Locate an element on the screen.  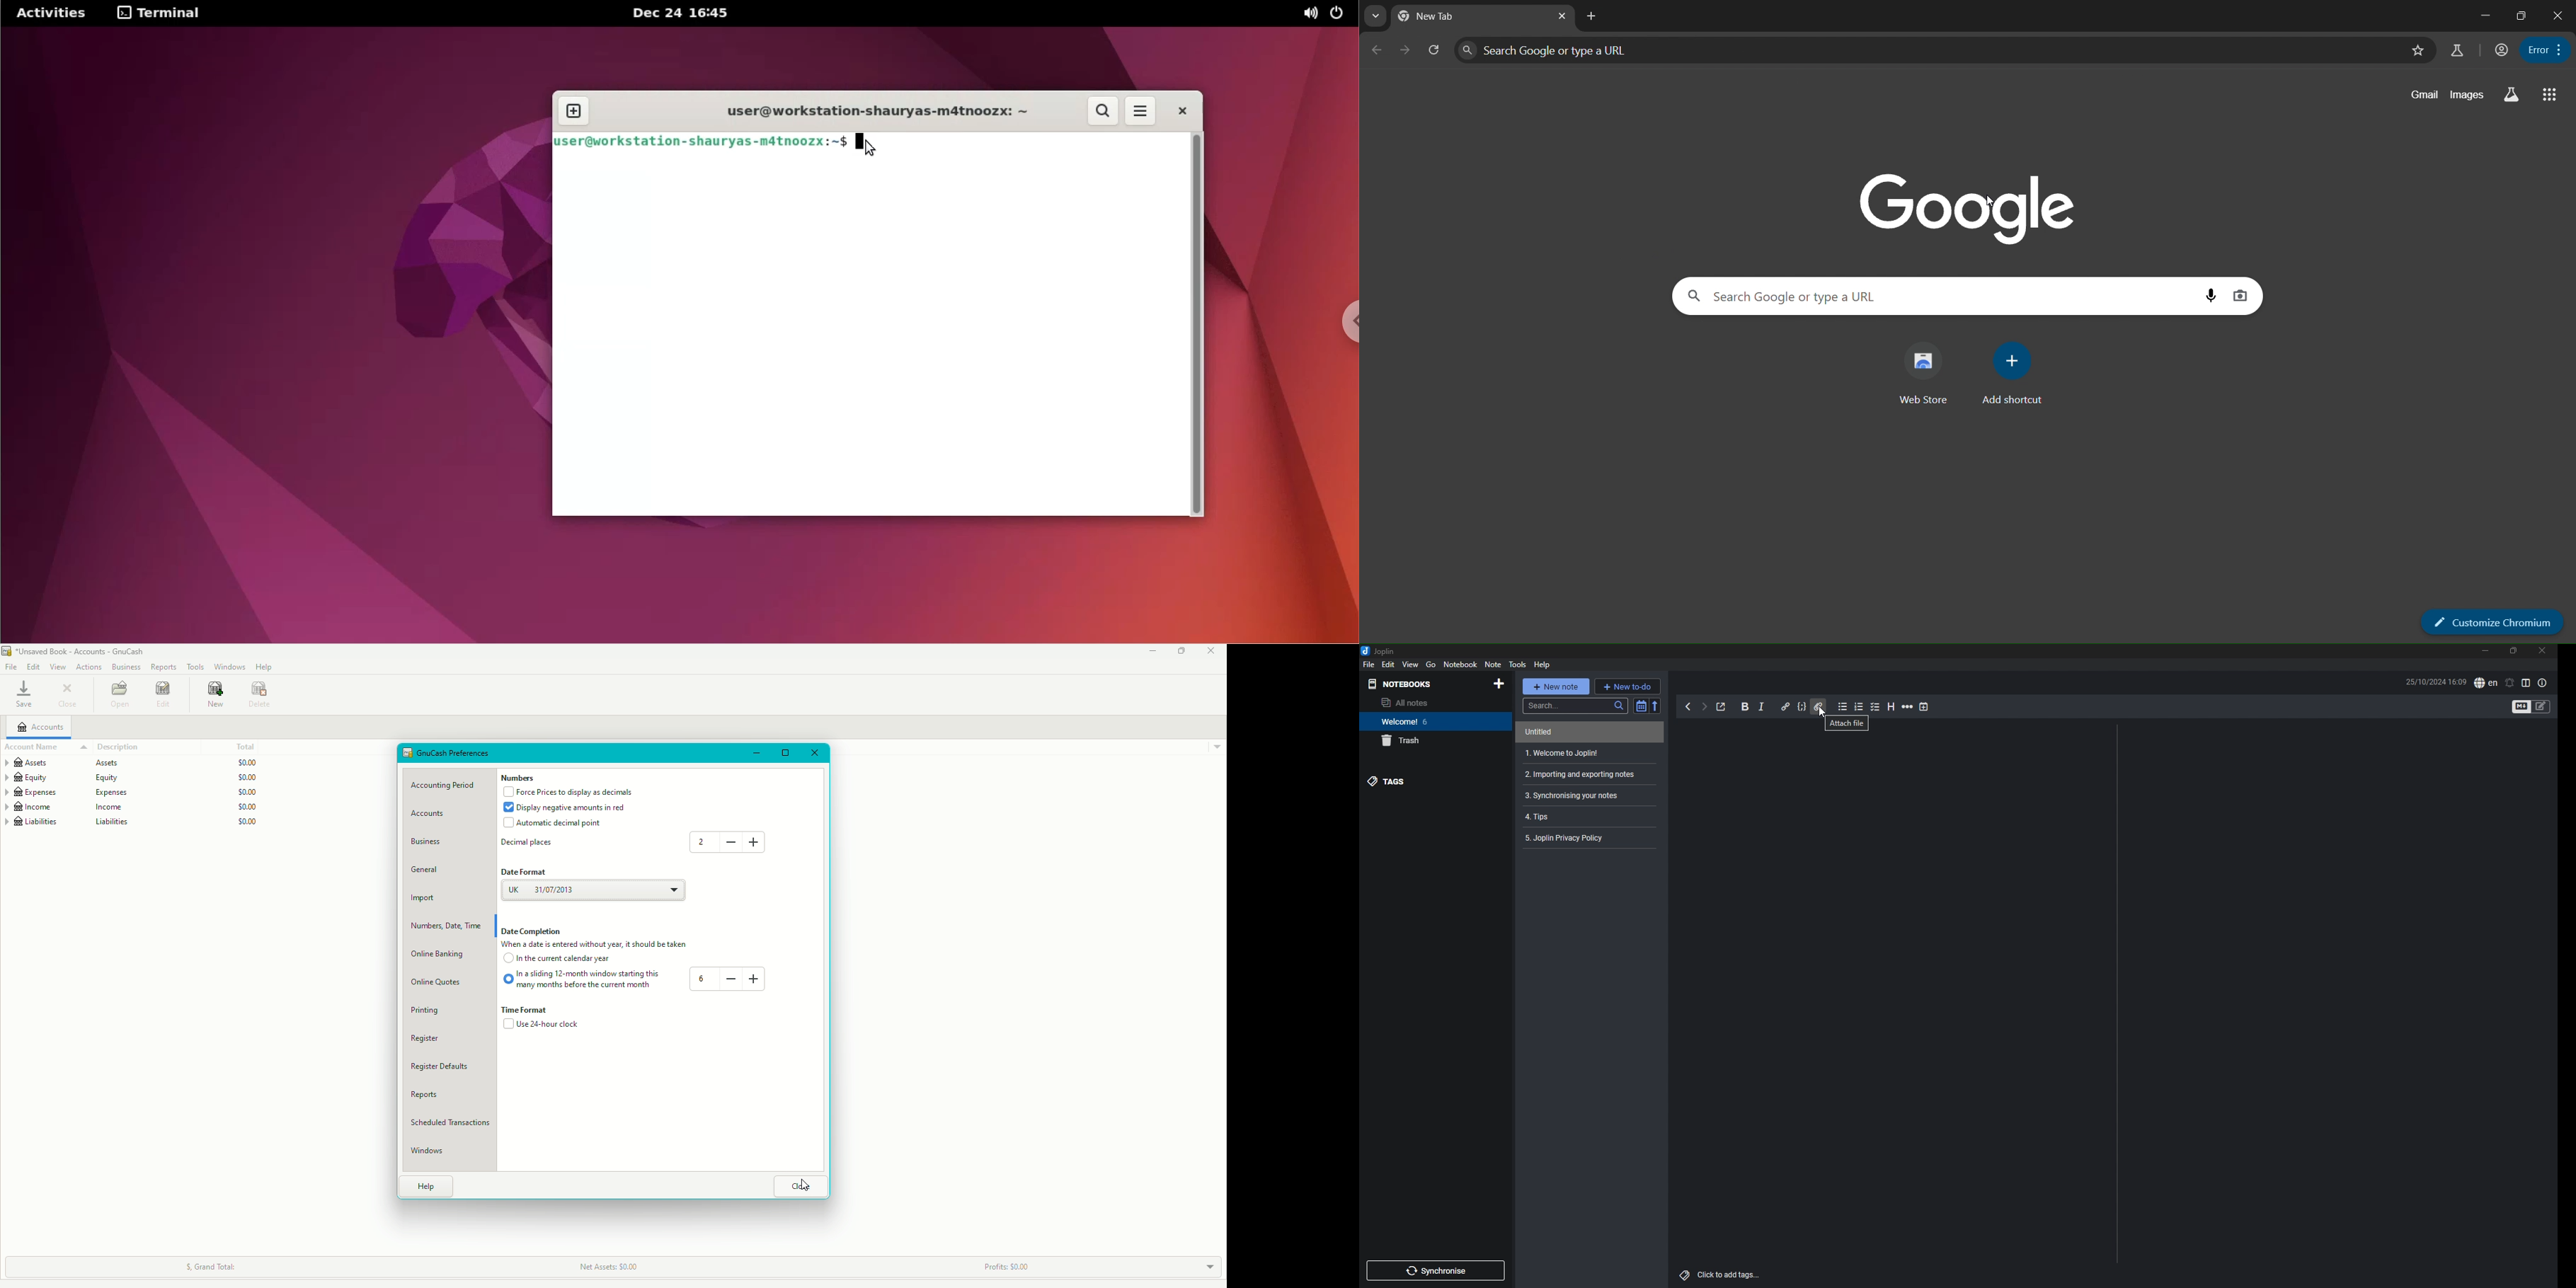
notebook is located at coordinates (1462, 664).